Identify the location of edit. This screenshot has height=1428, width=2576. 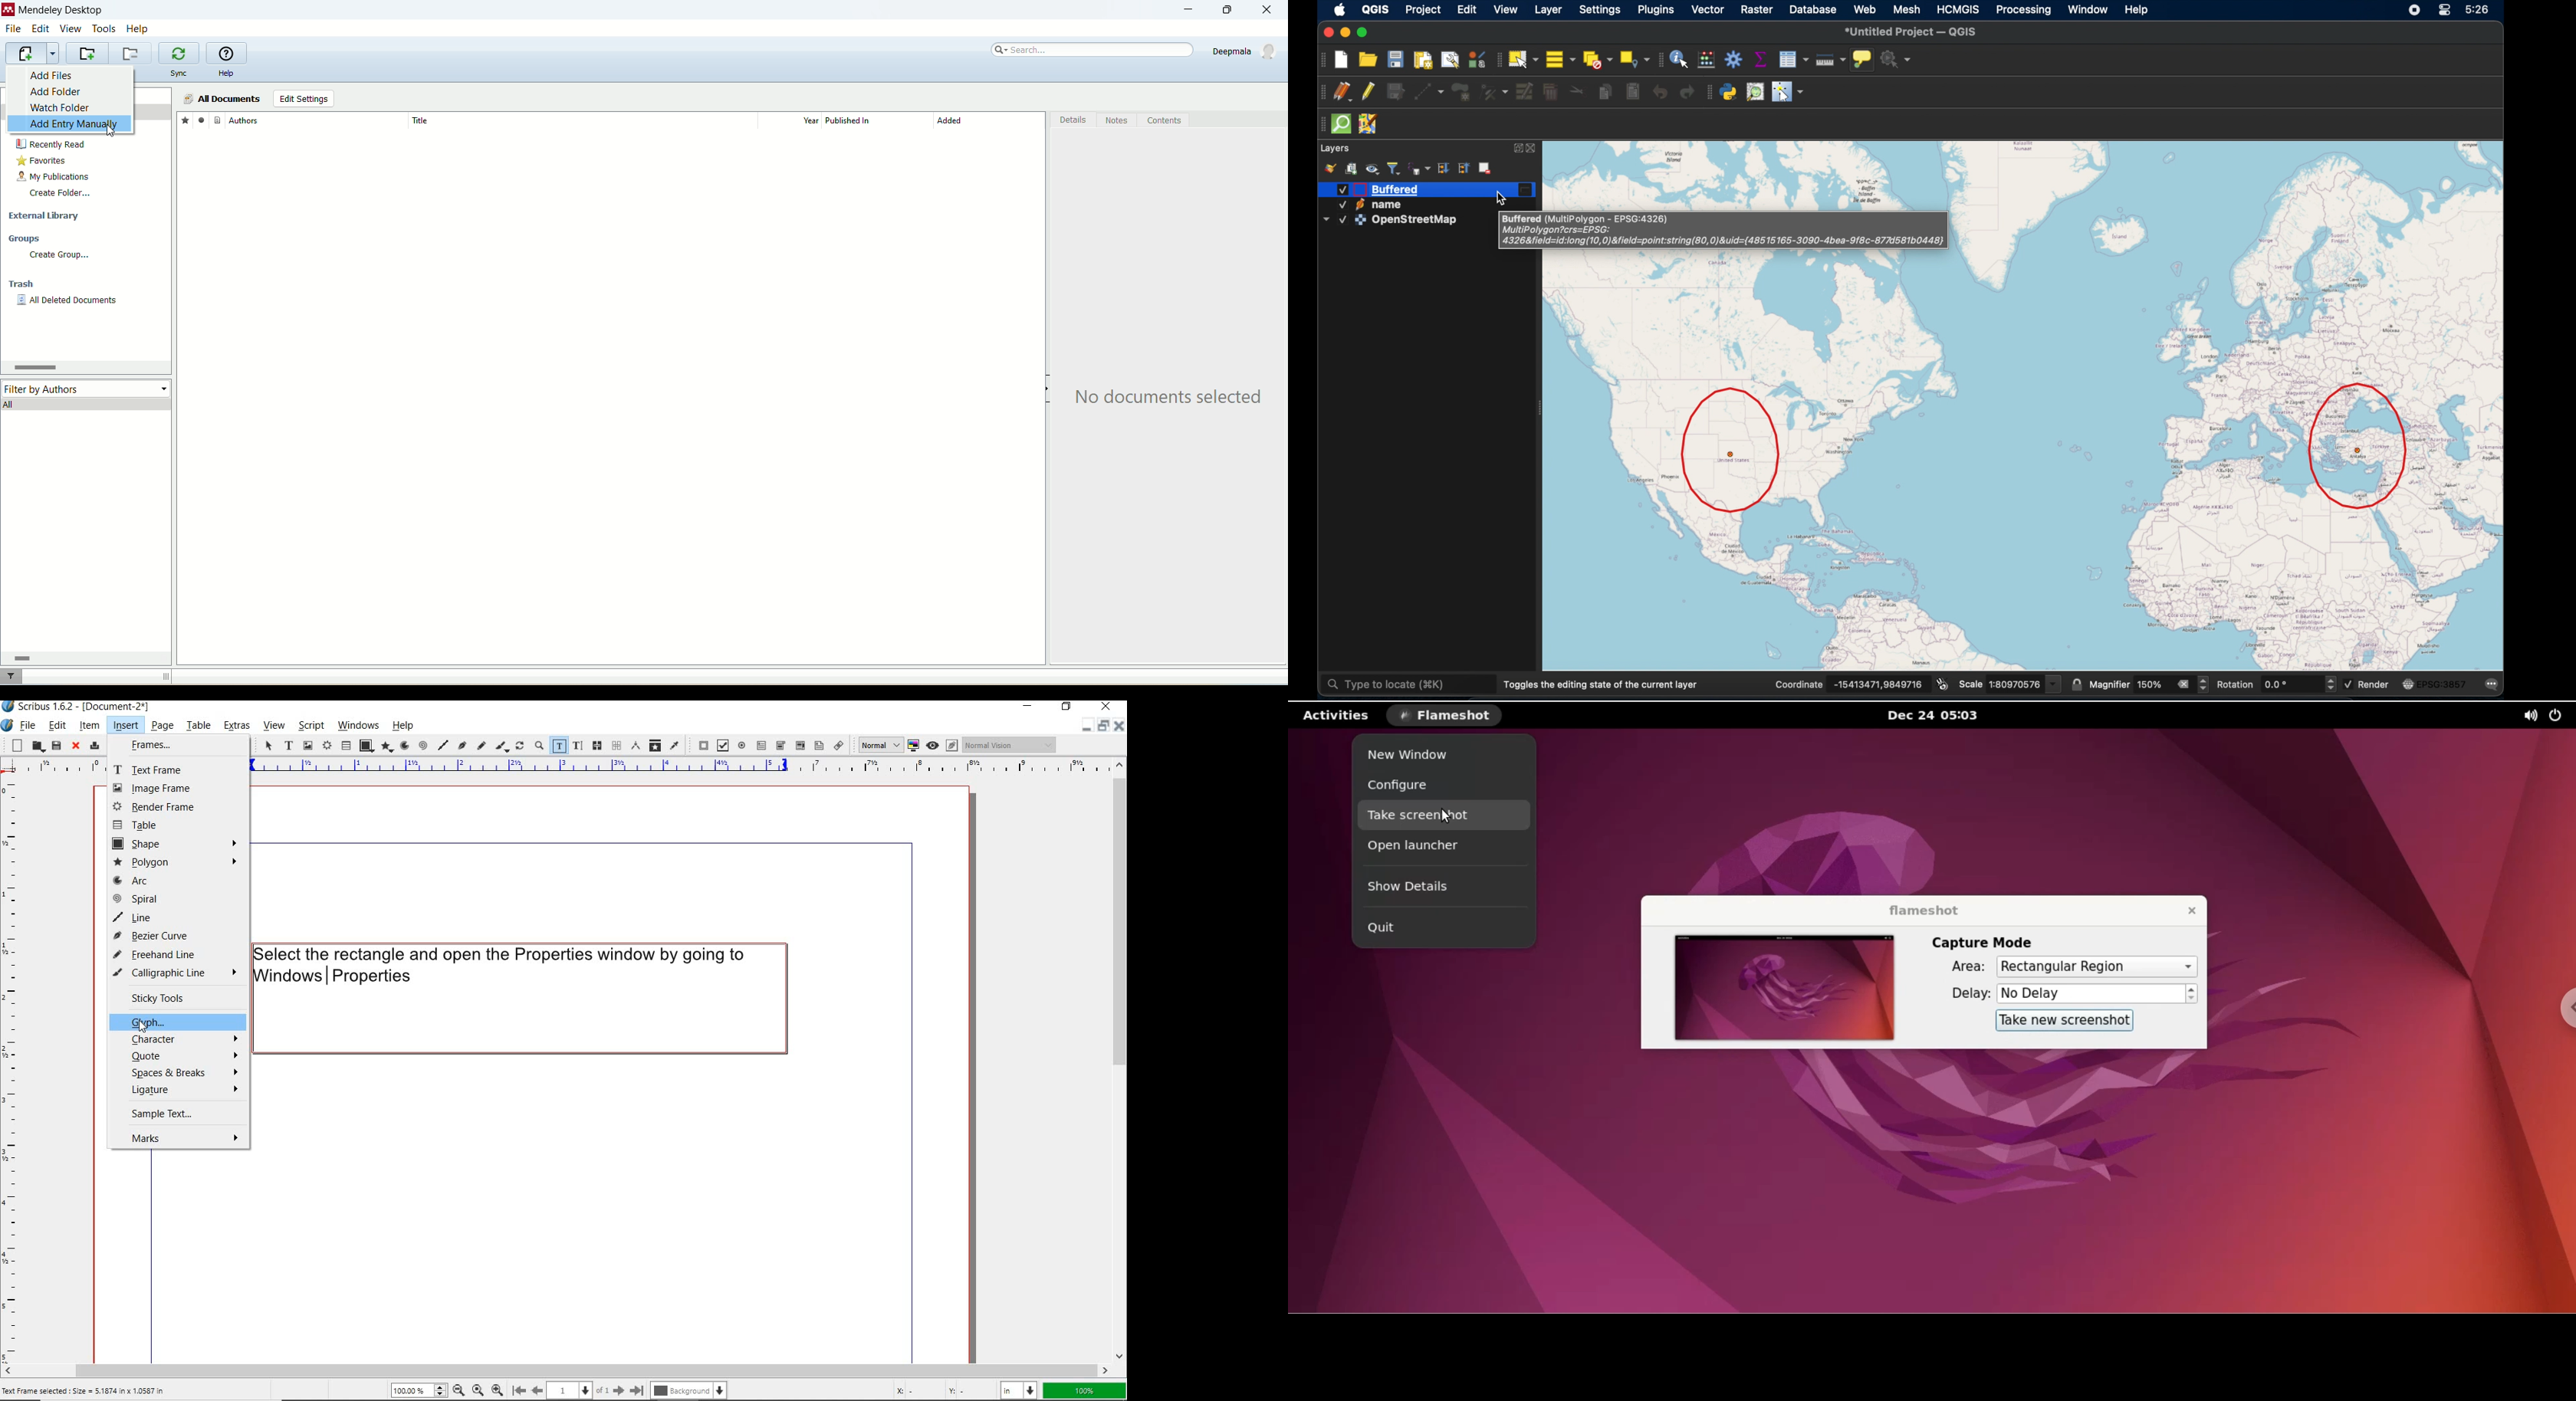
(1466, 10).